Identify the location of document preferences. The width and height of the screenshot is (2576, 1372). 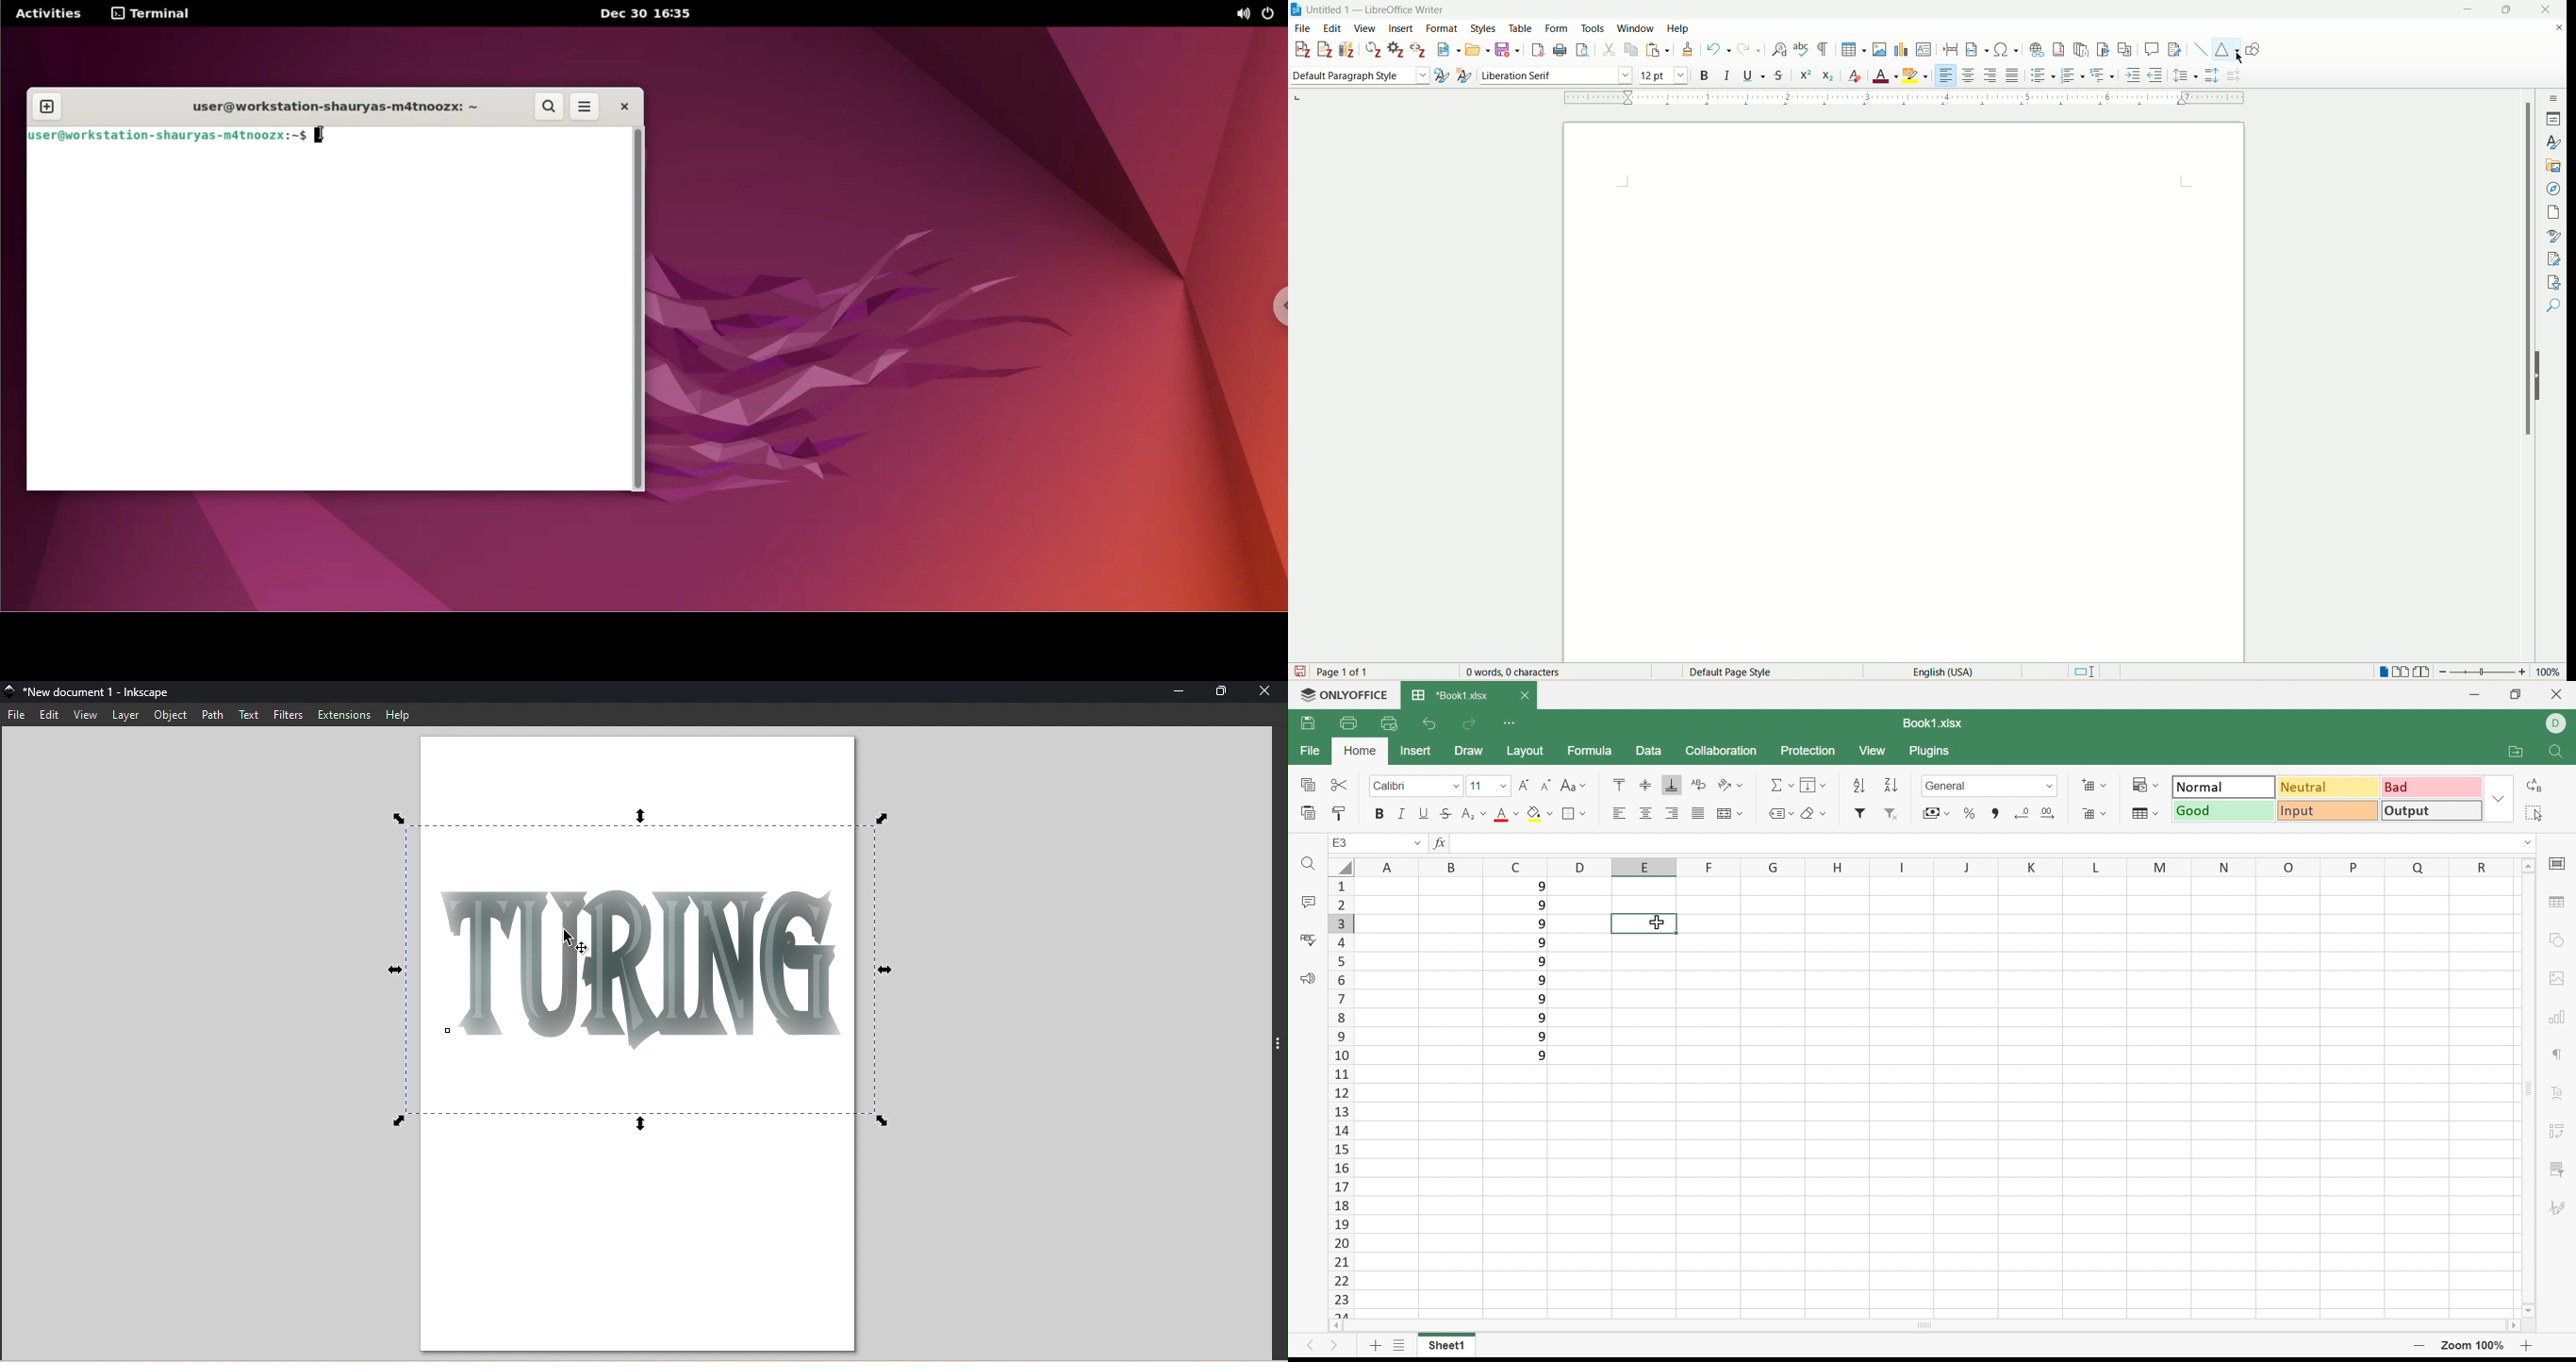
(1395, 49).